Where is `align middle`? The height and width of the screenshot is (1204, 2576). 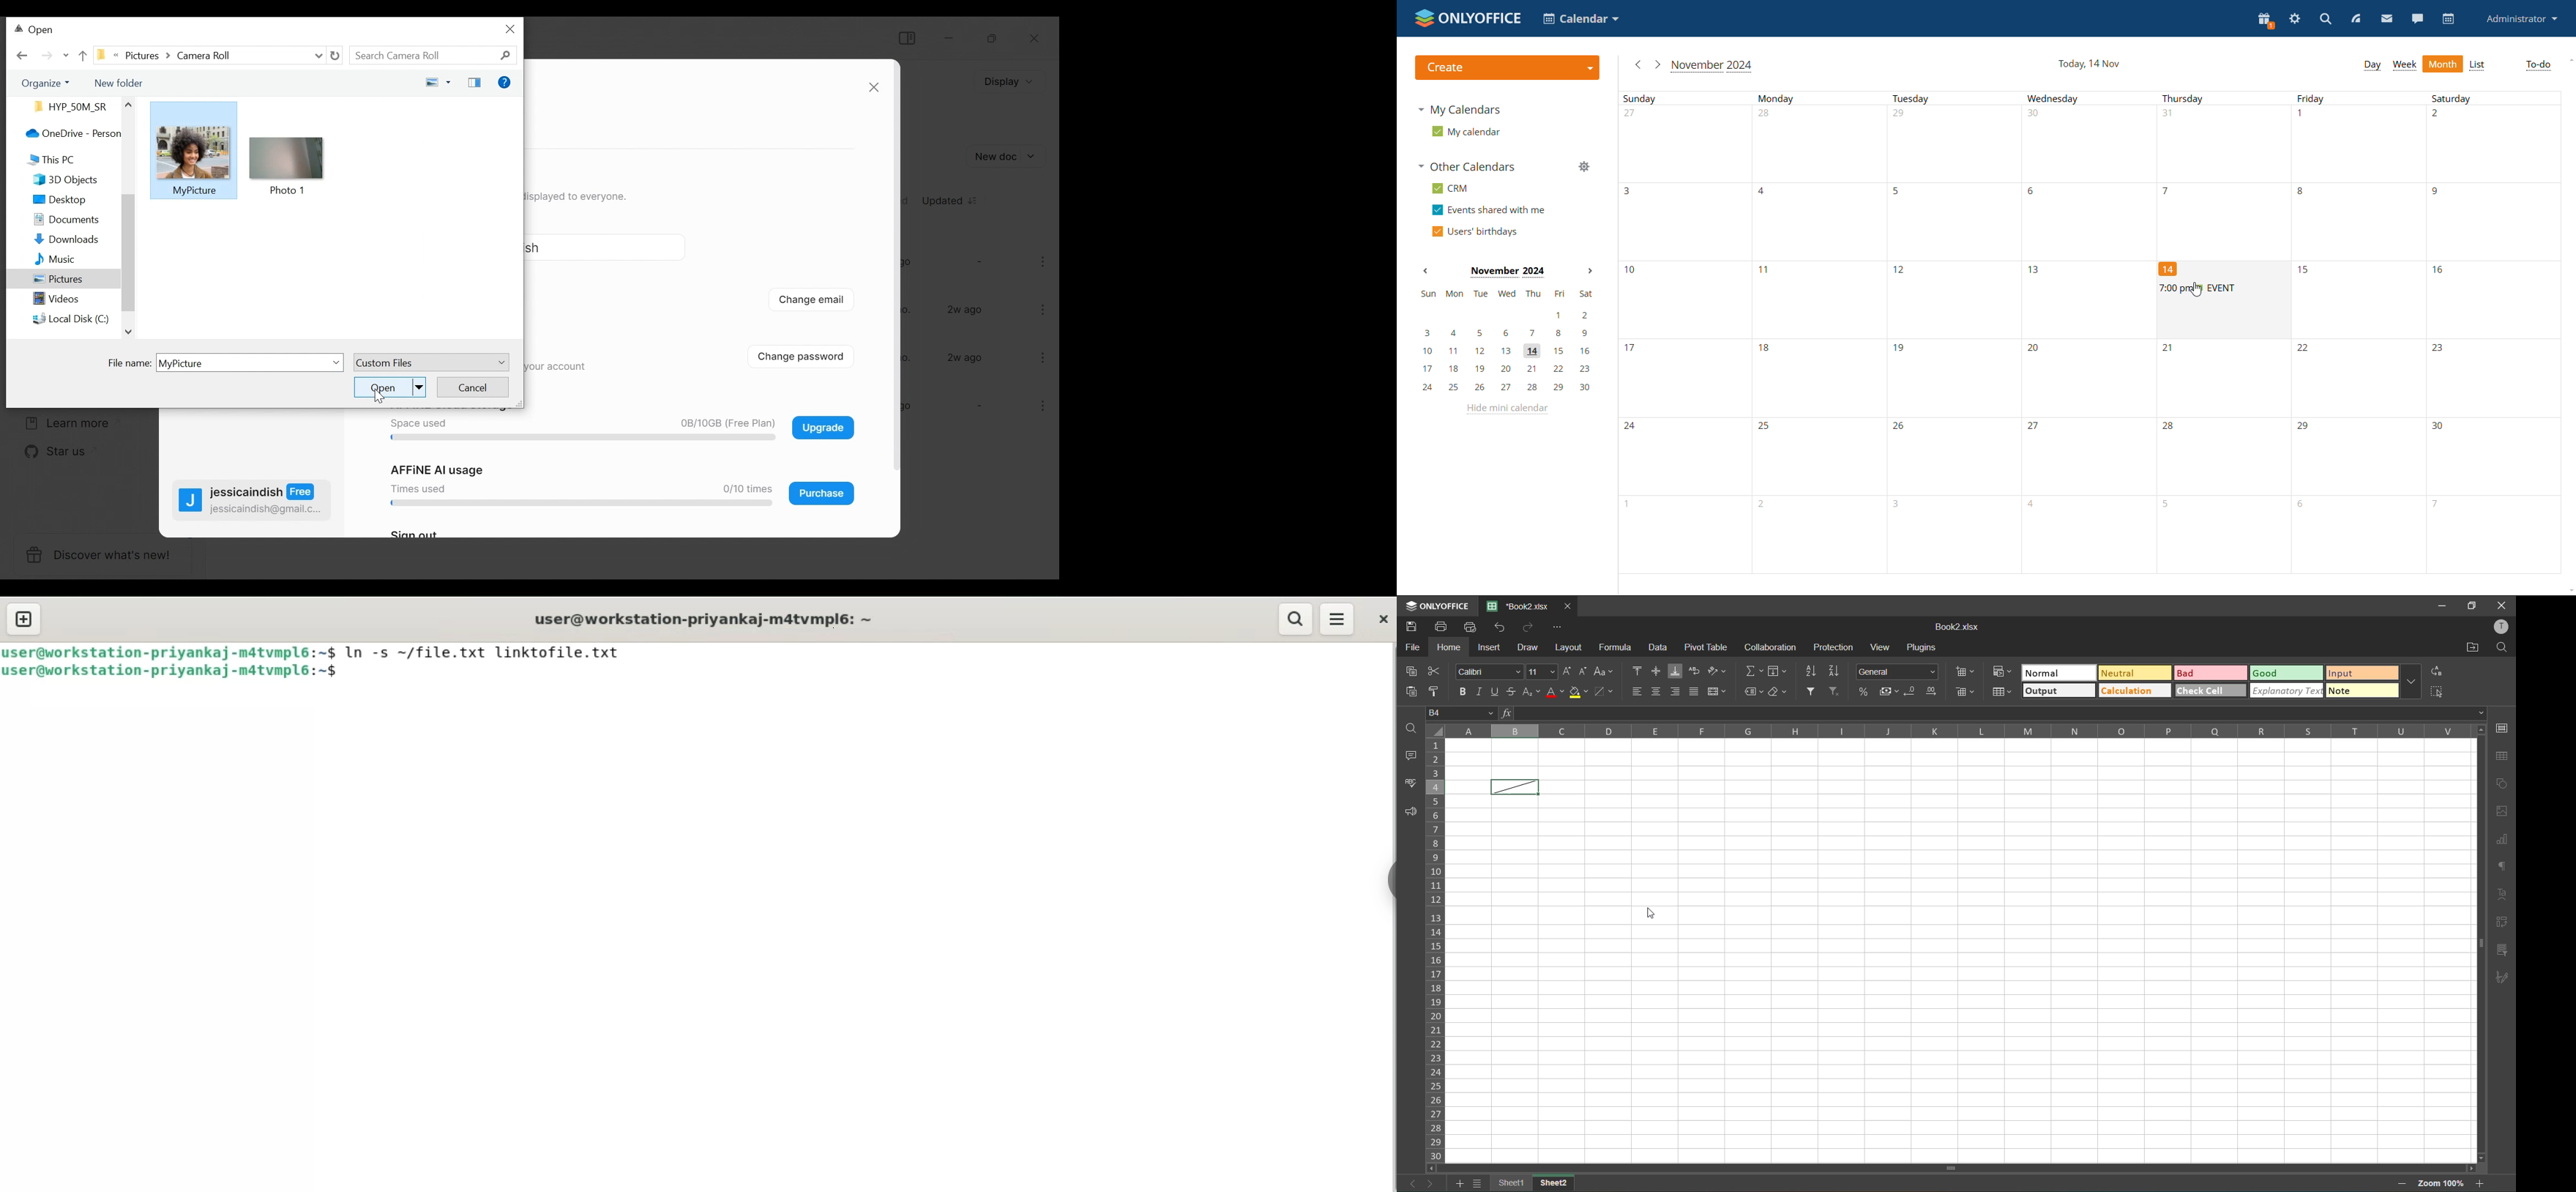
align middle is located at coordinates (1659, 671).